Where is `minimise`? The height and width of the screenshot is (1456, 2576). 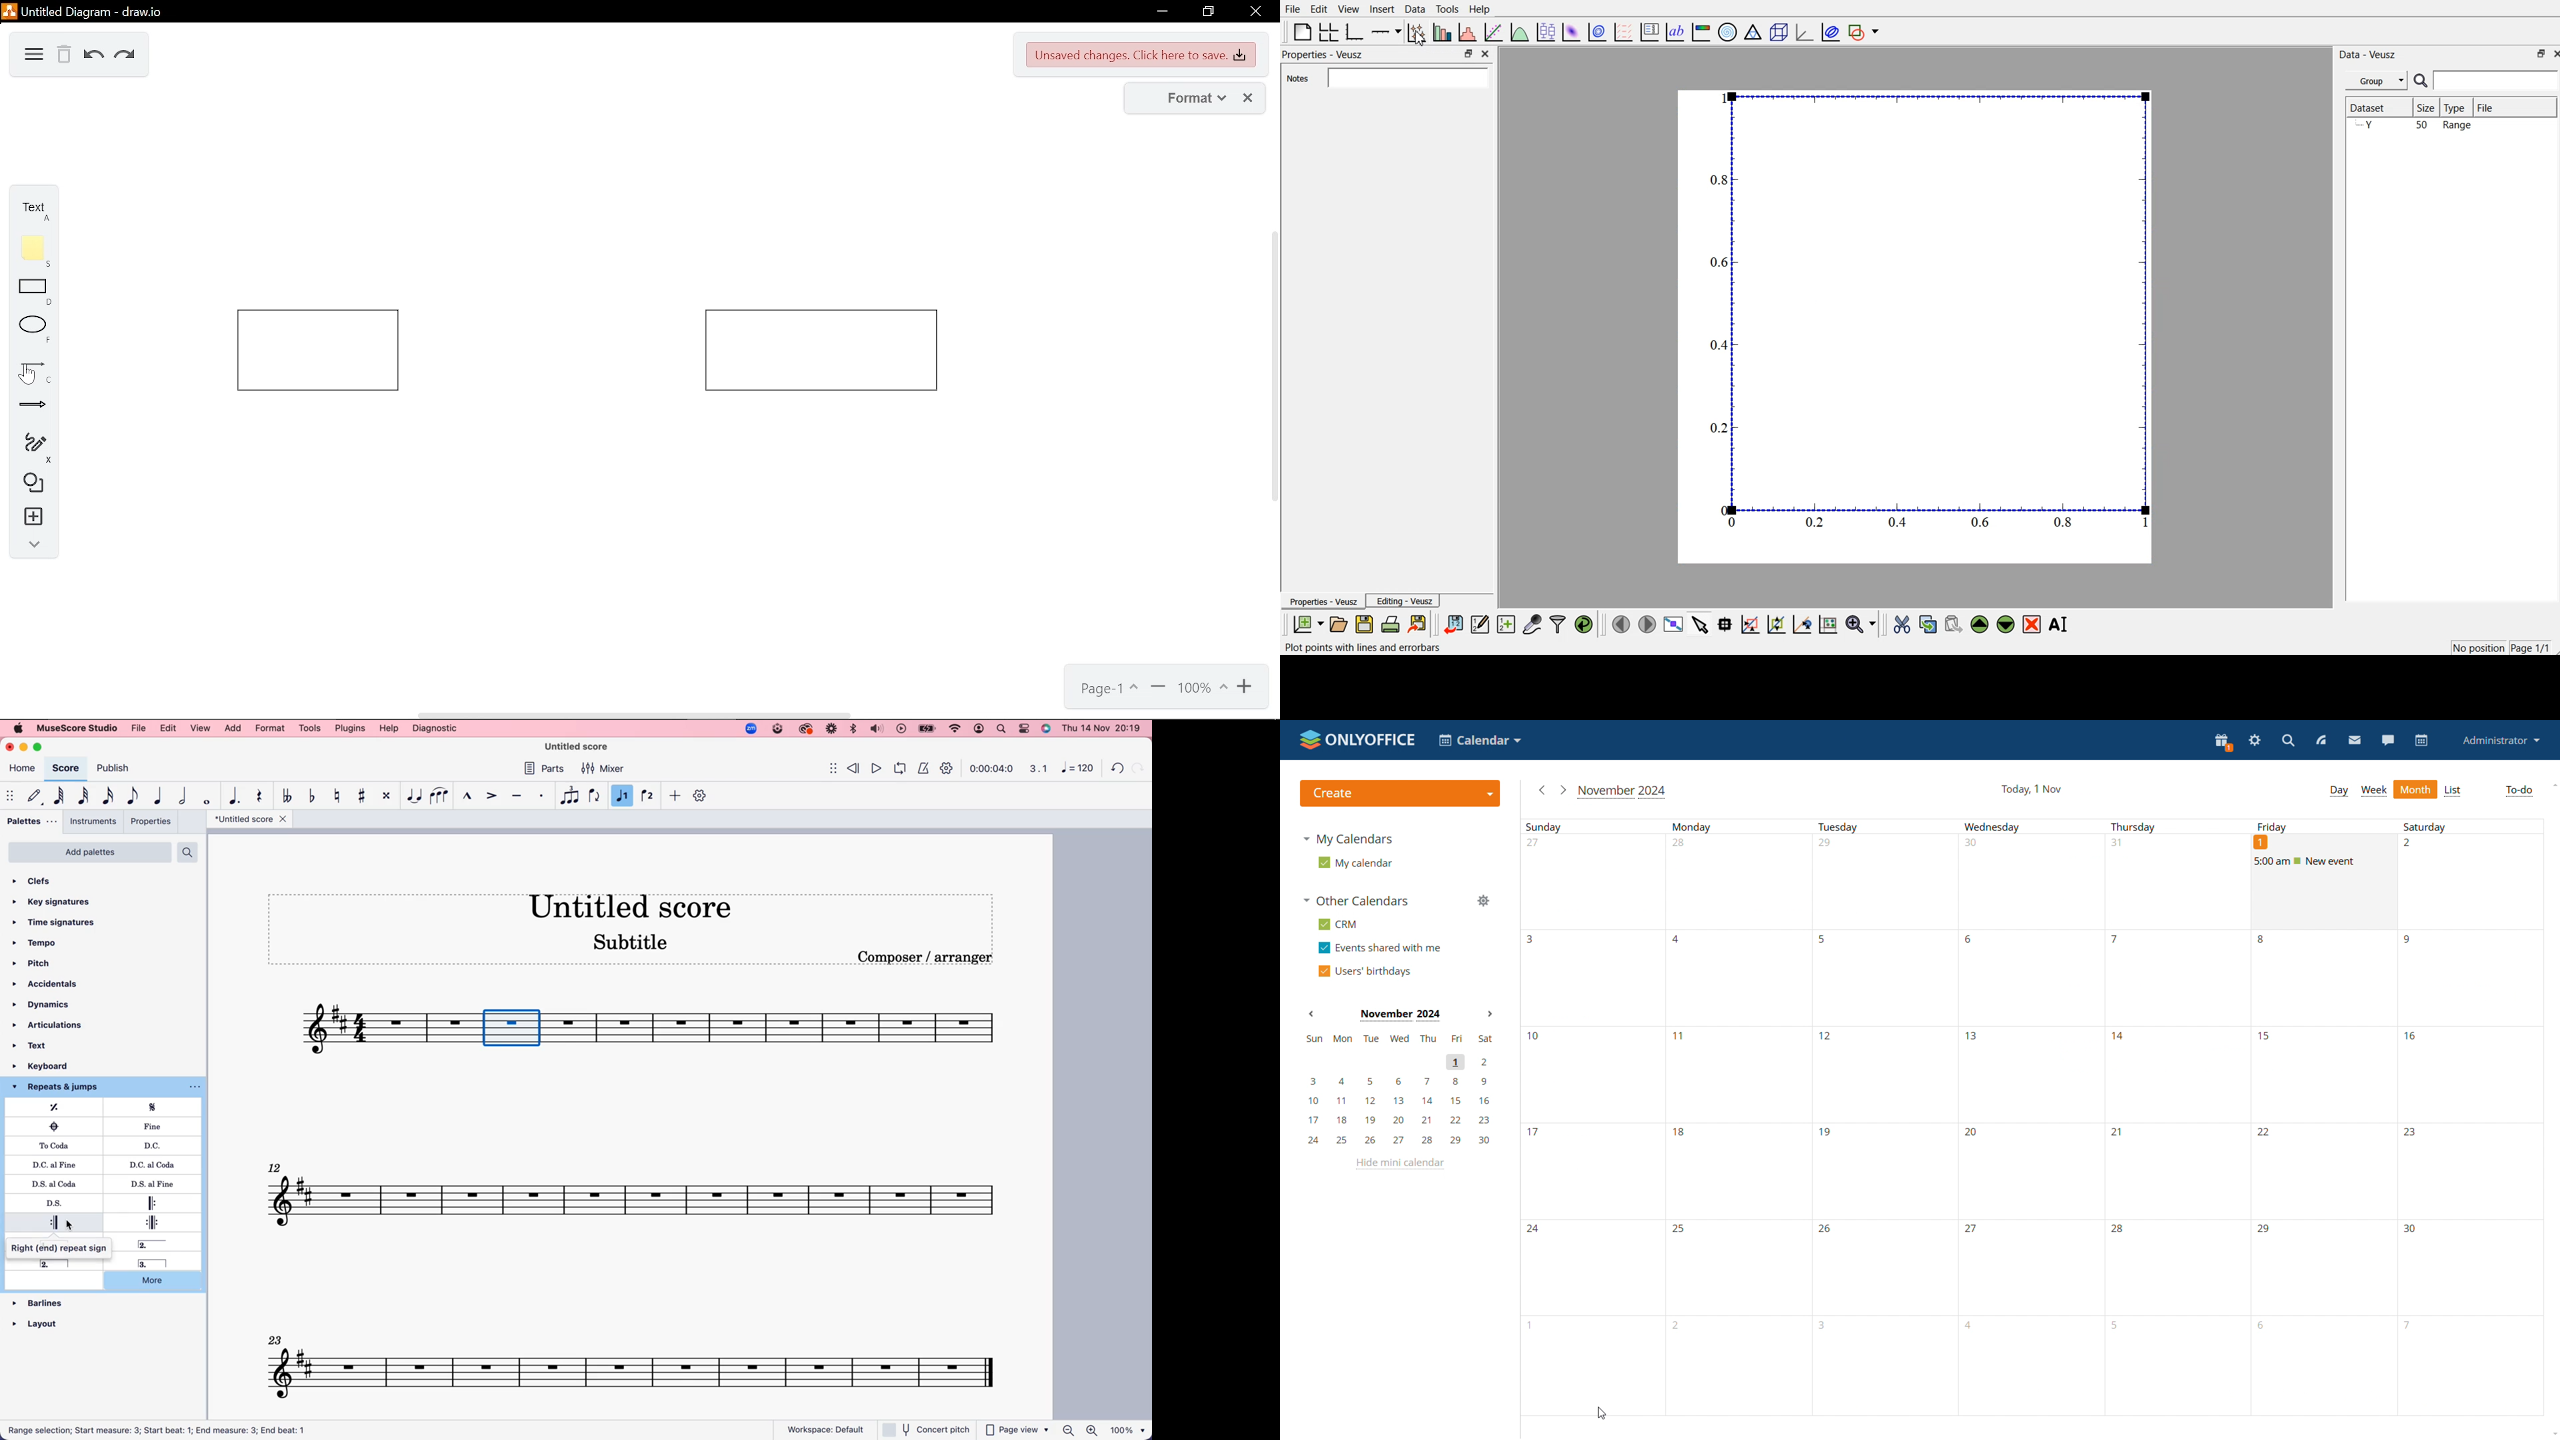 minimise is located at coordinates (1468, 52).